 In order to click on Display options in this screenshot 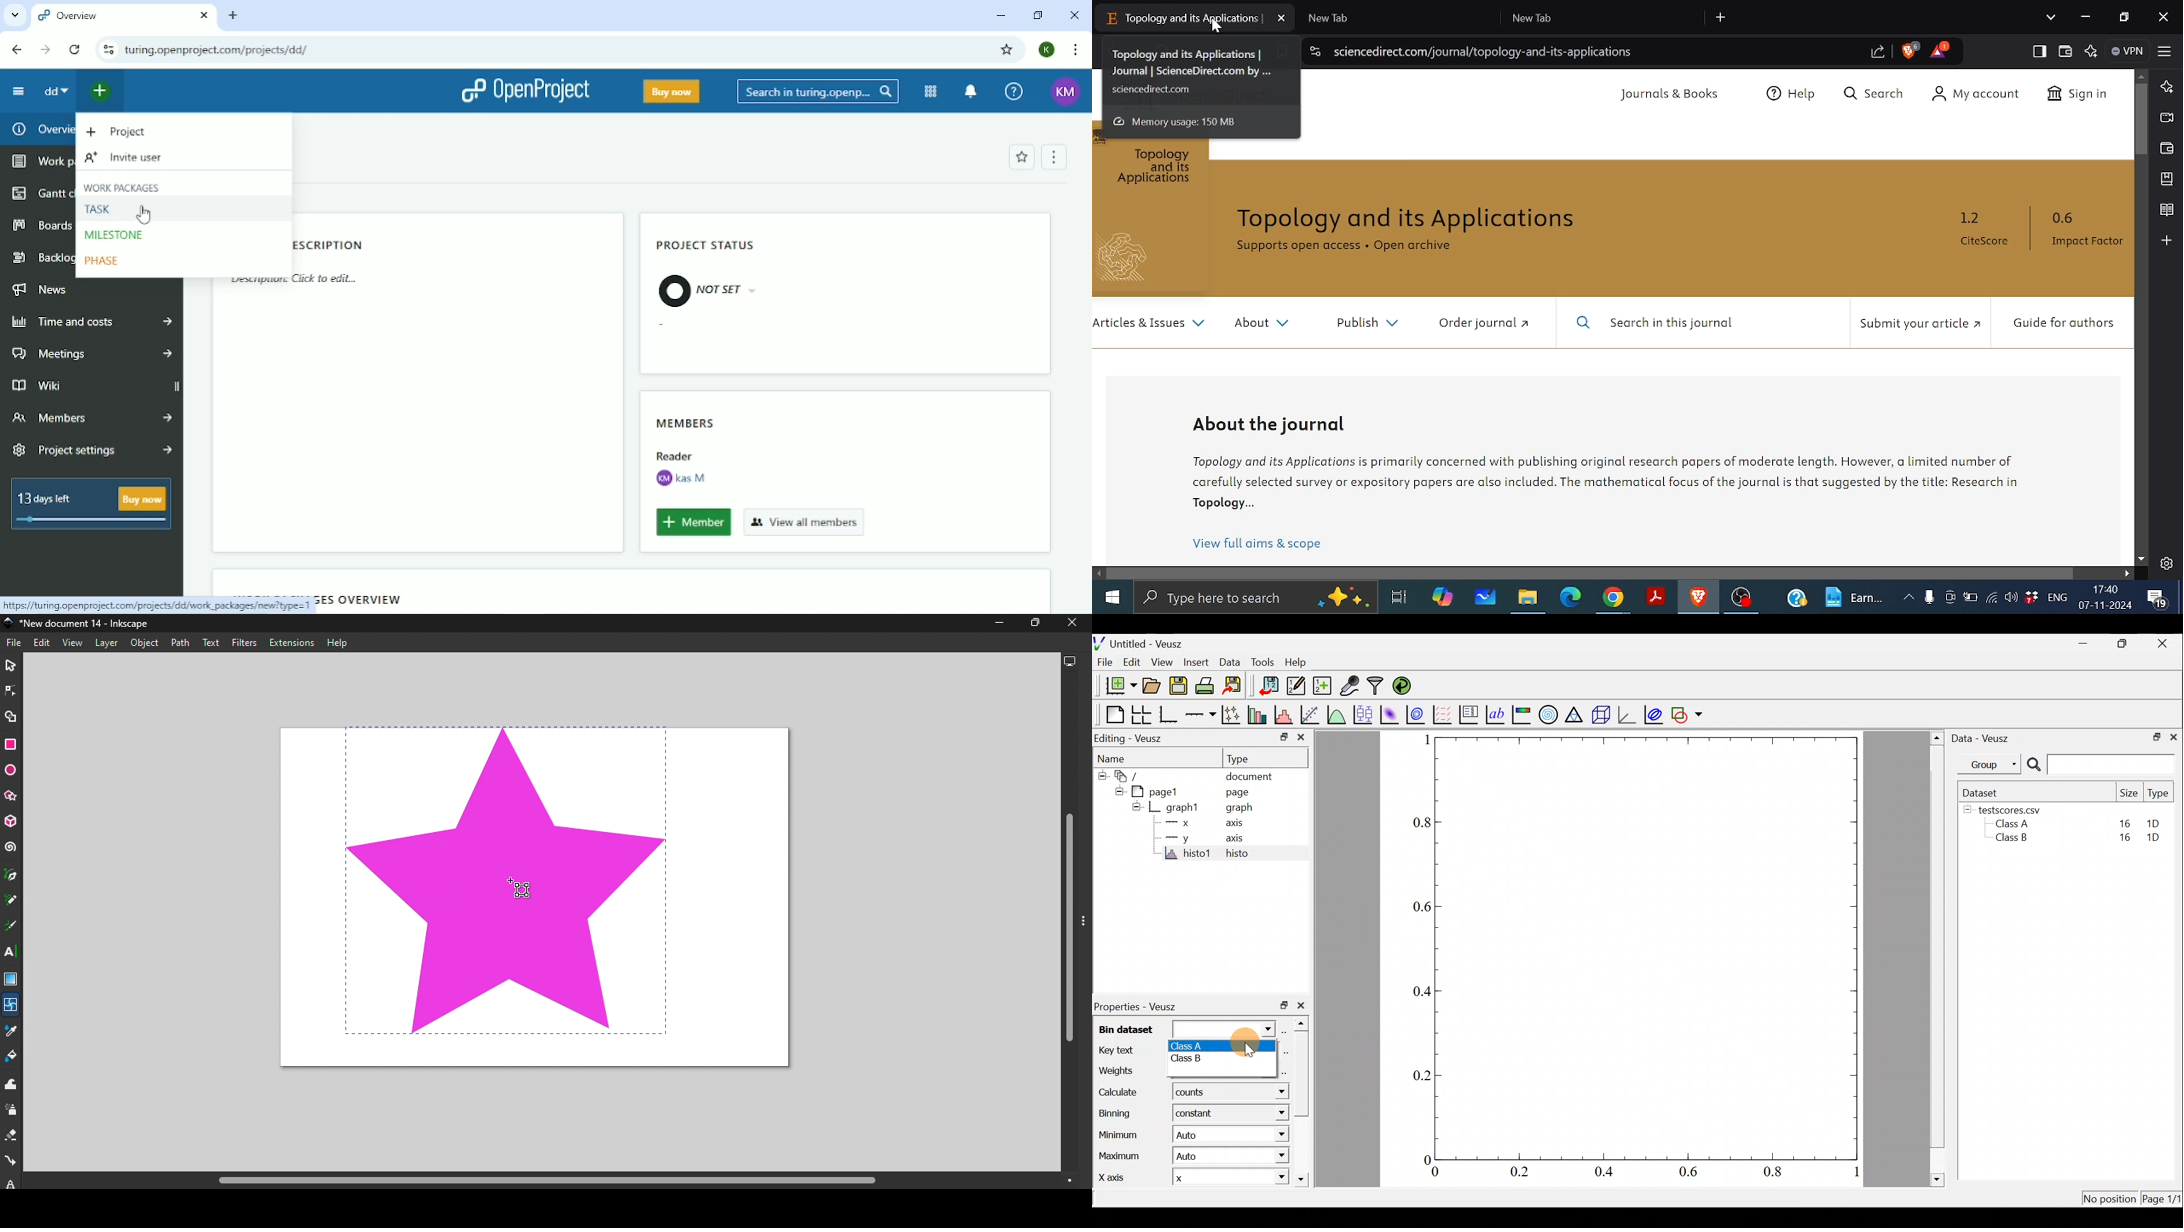, I will do `click(1072, 662)`.